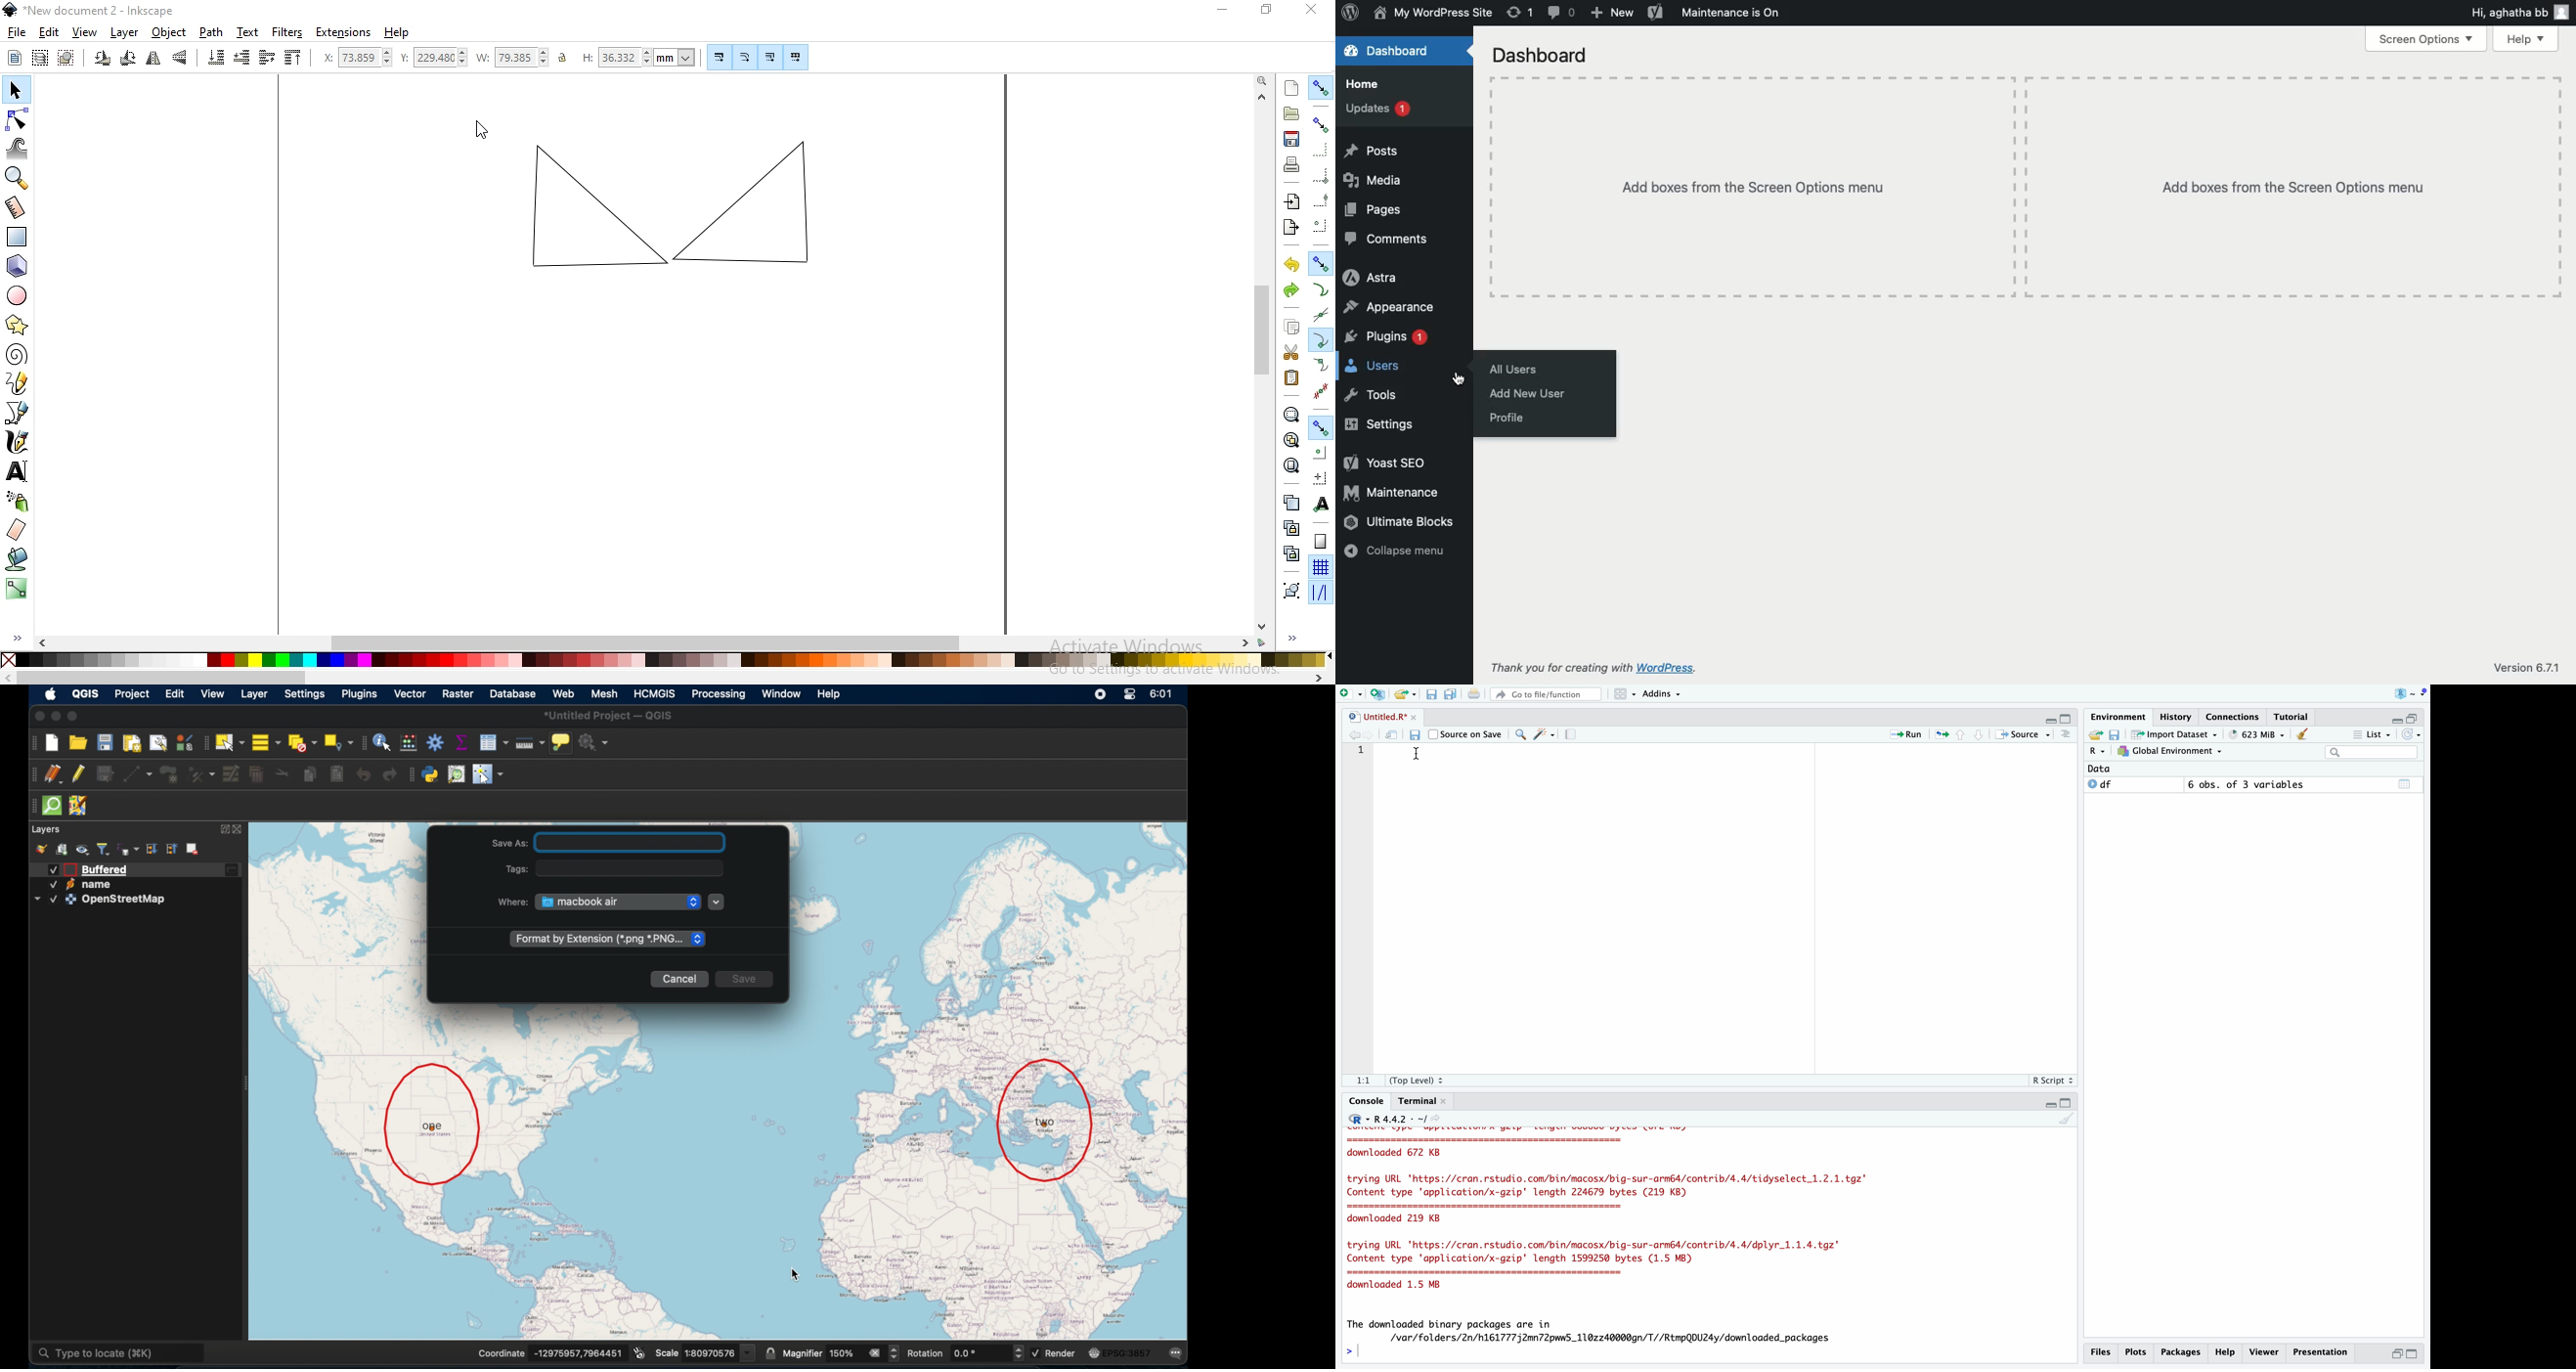 This screenshot has height=1372, width=2576. I want to click on scale value, so click(720, 1351).